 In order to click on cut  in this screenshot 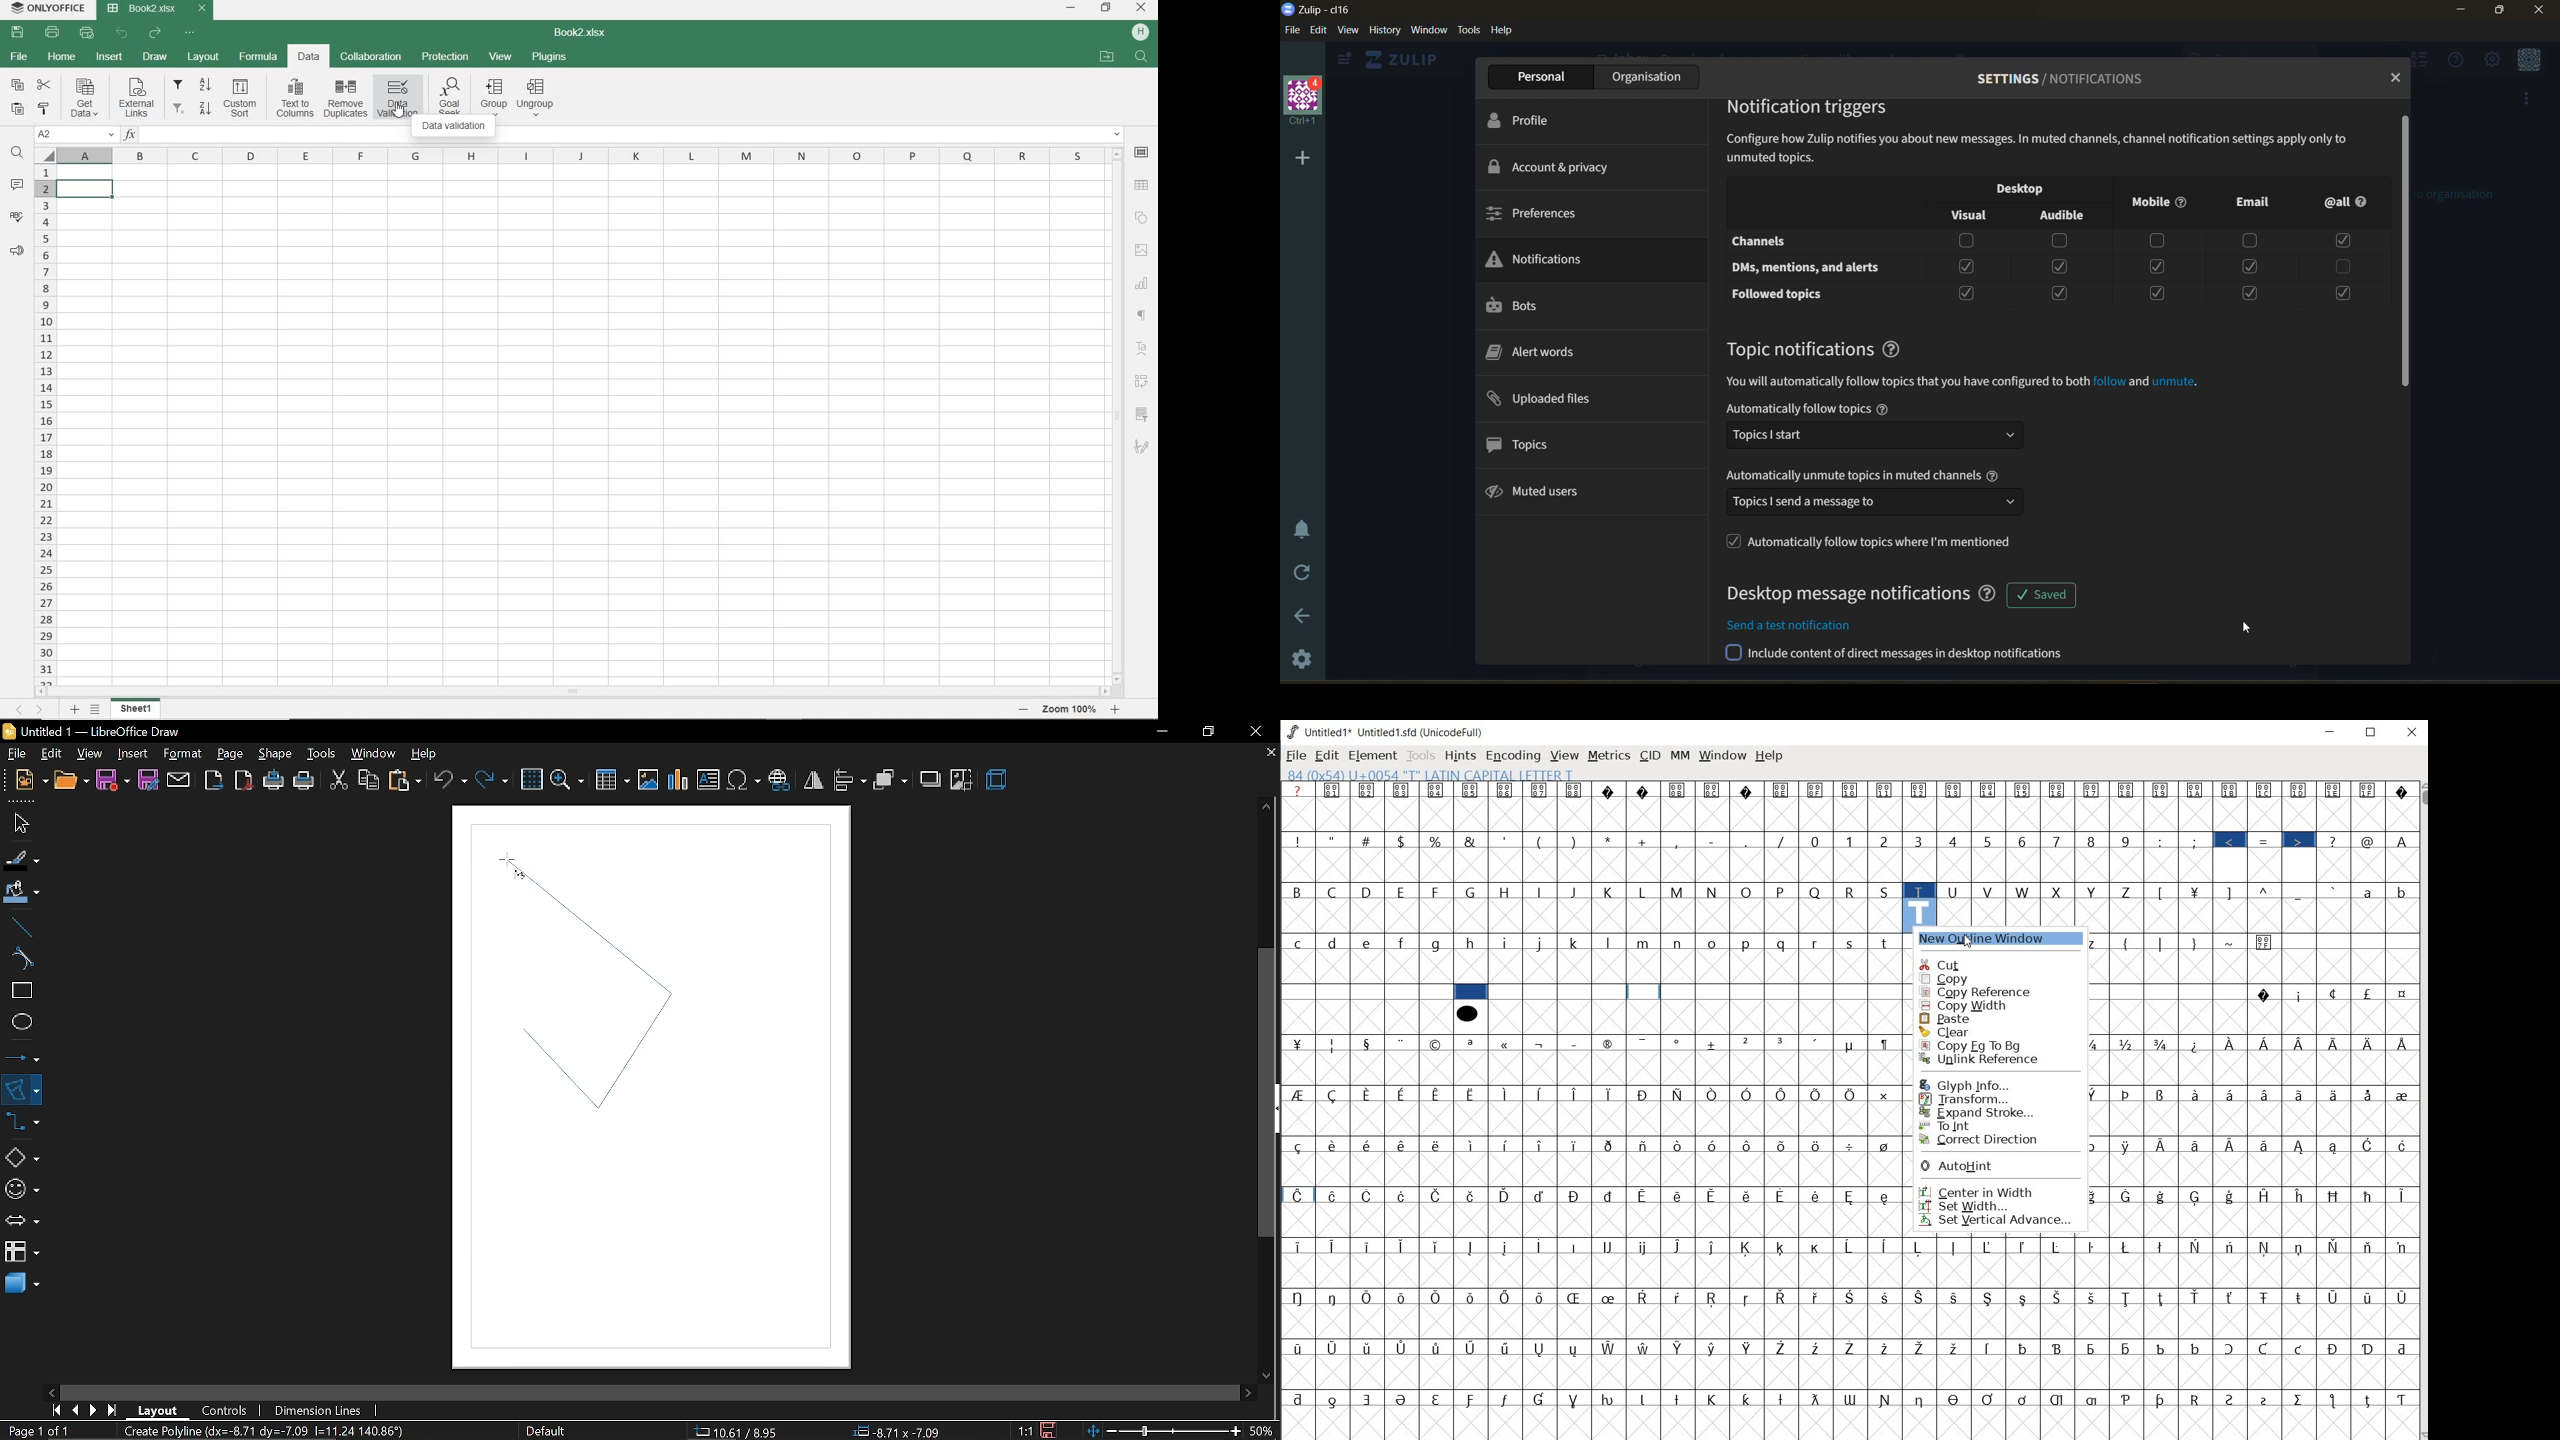, I will do `click(338, 778)`.